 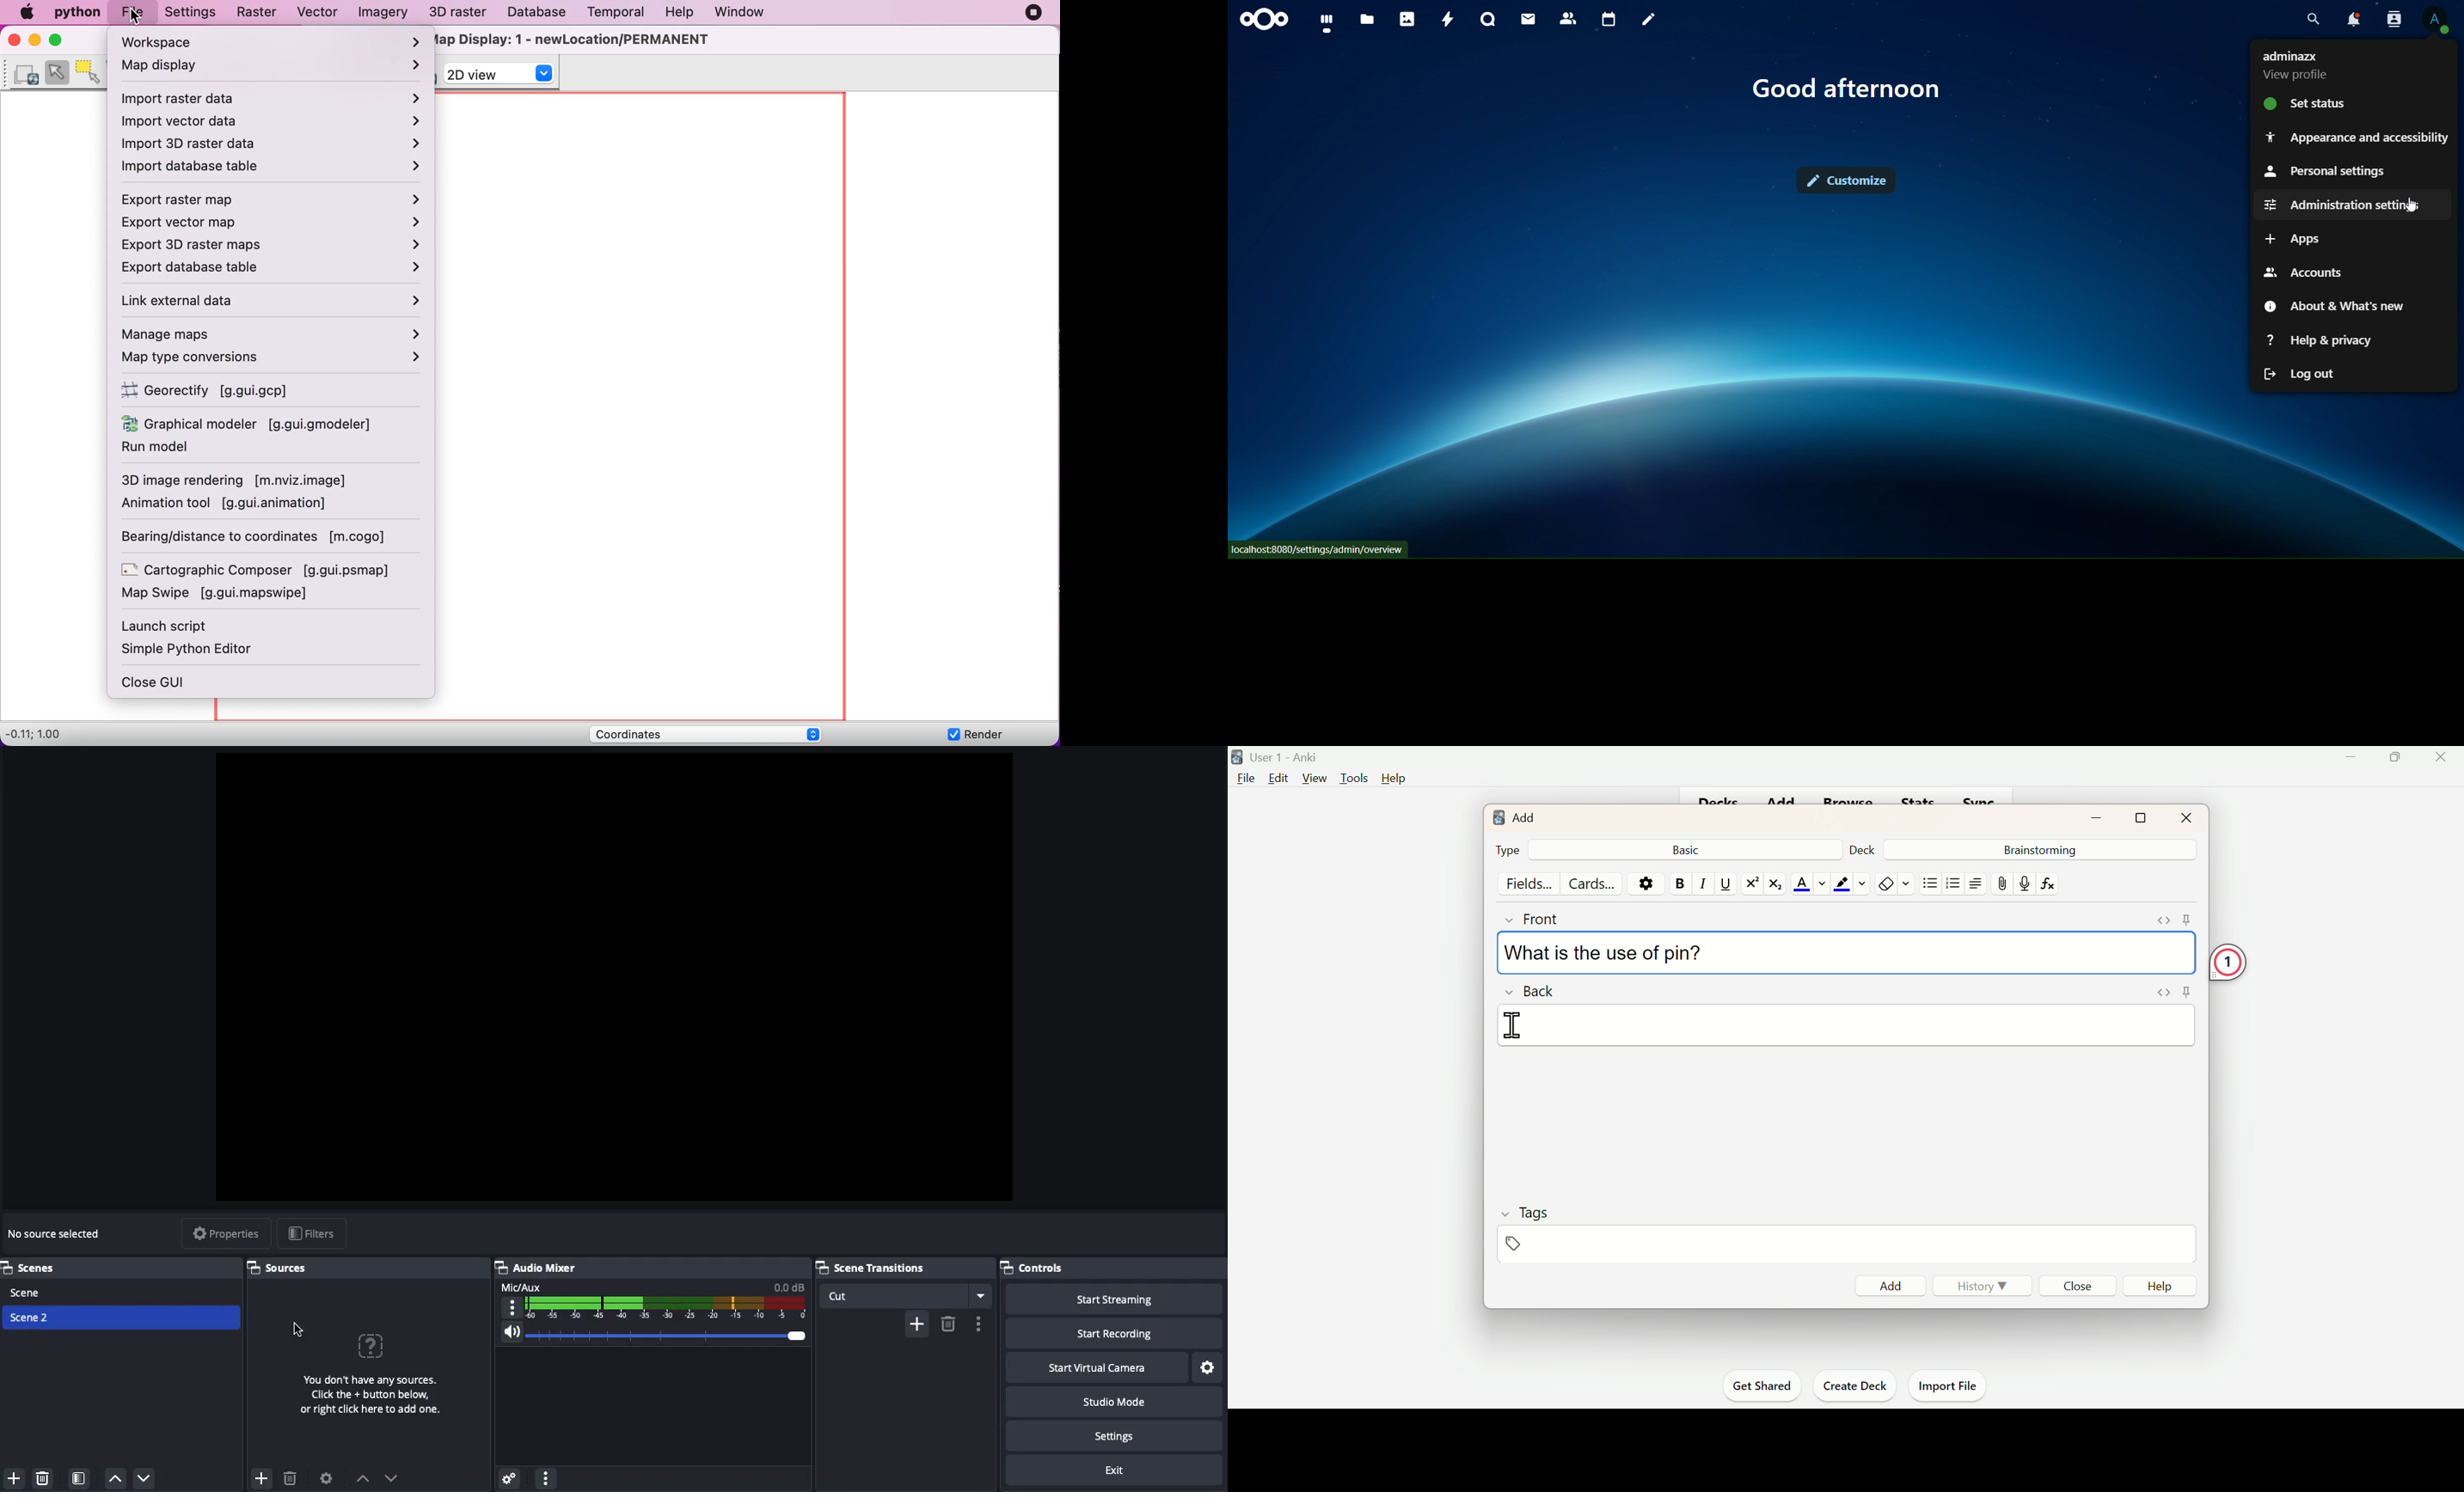 I want to click on History, so click(x=1977, y=1285).